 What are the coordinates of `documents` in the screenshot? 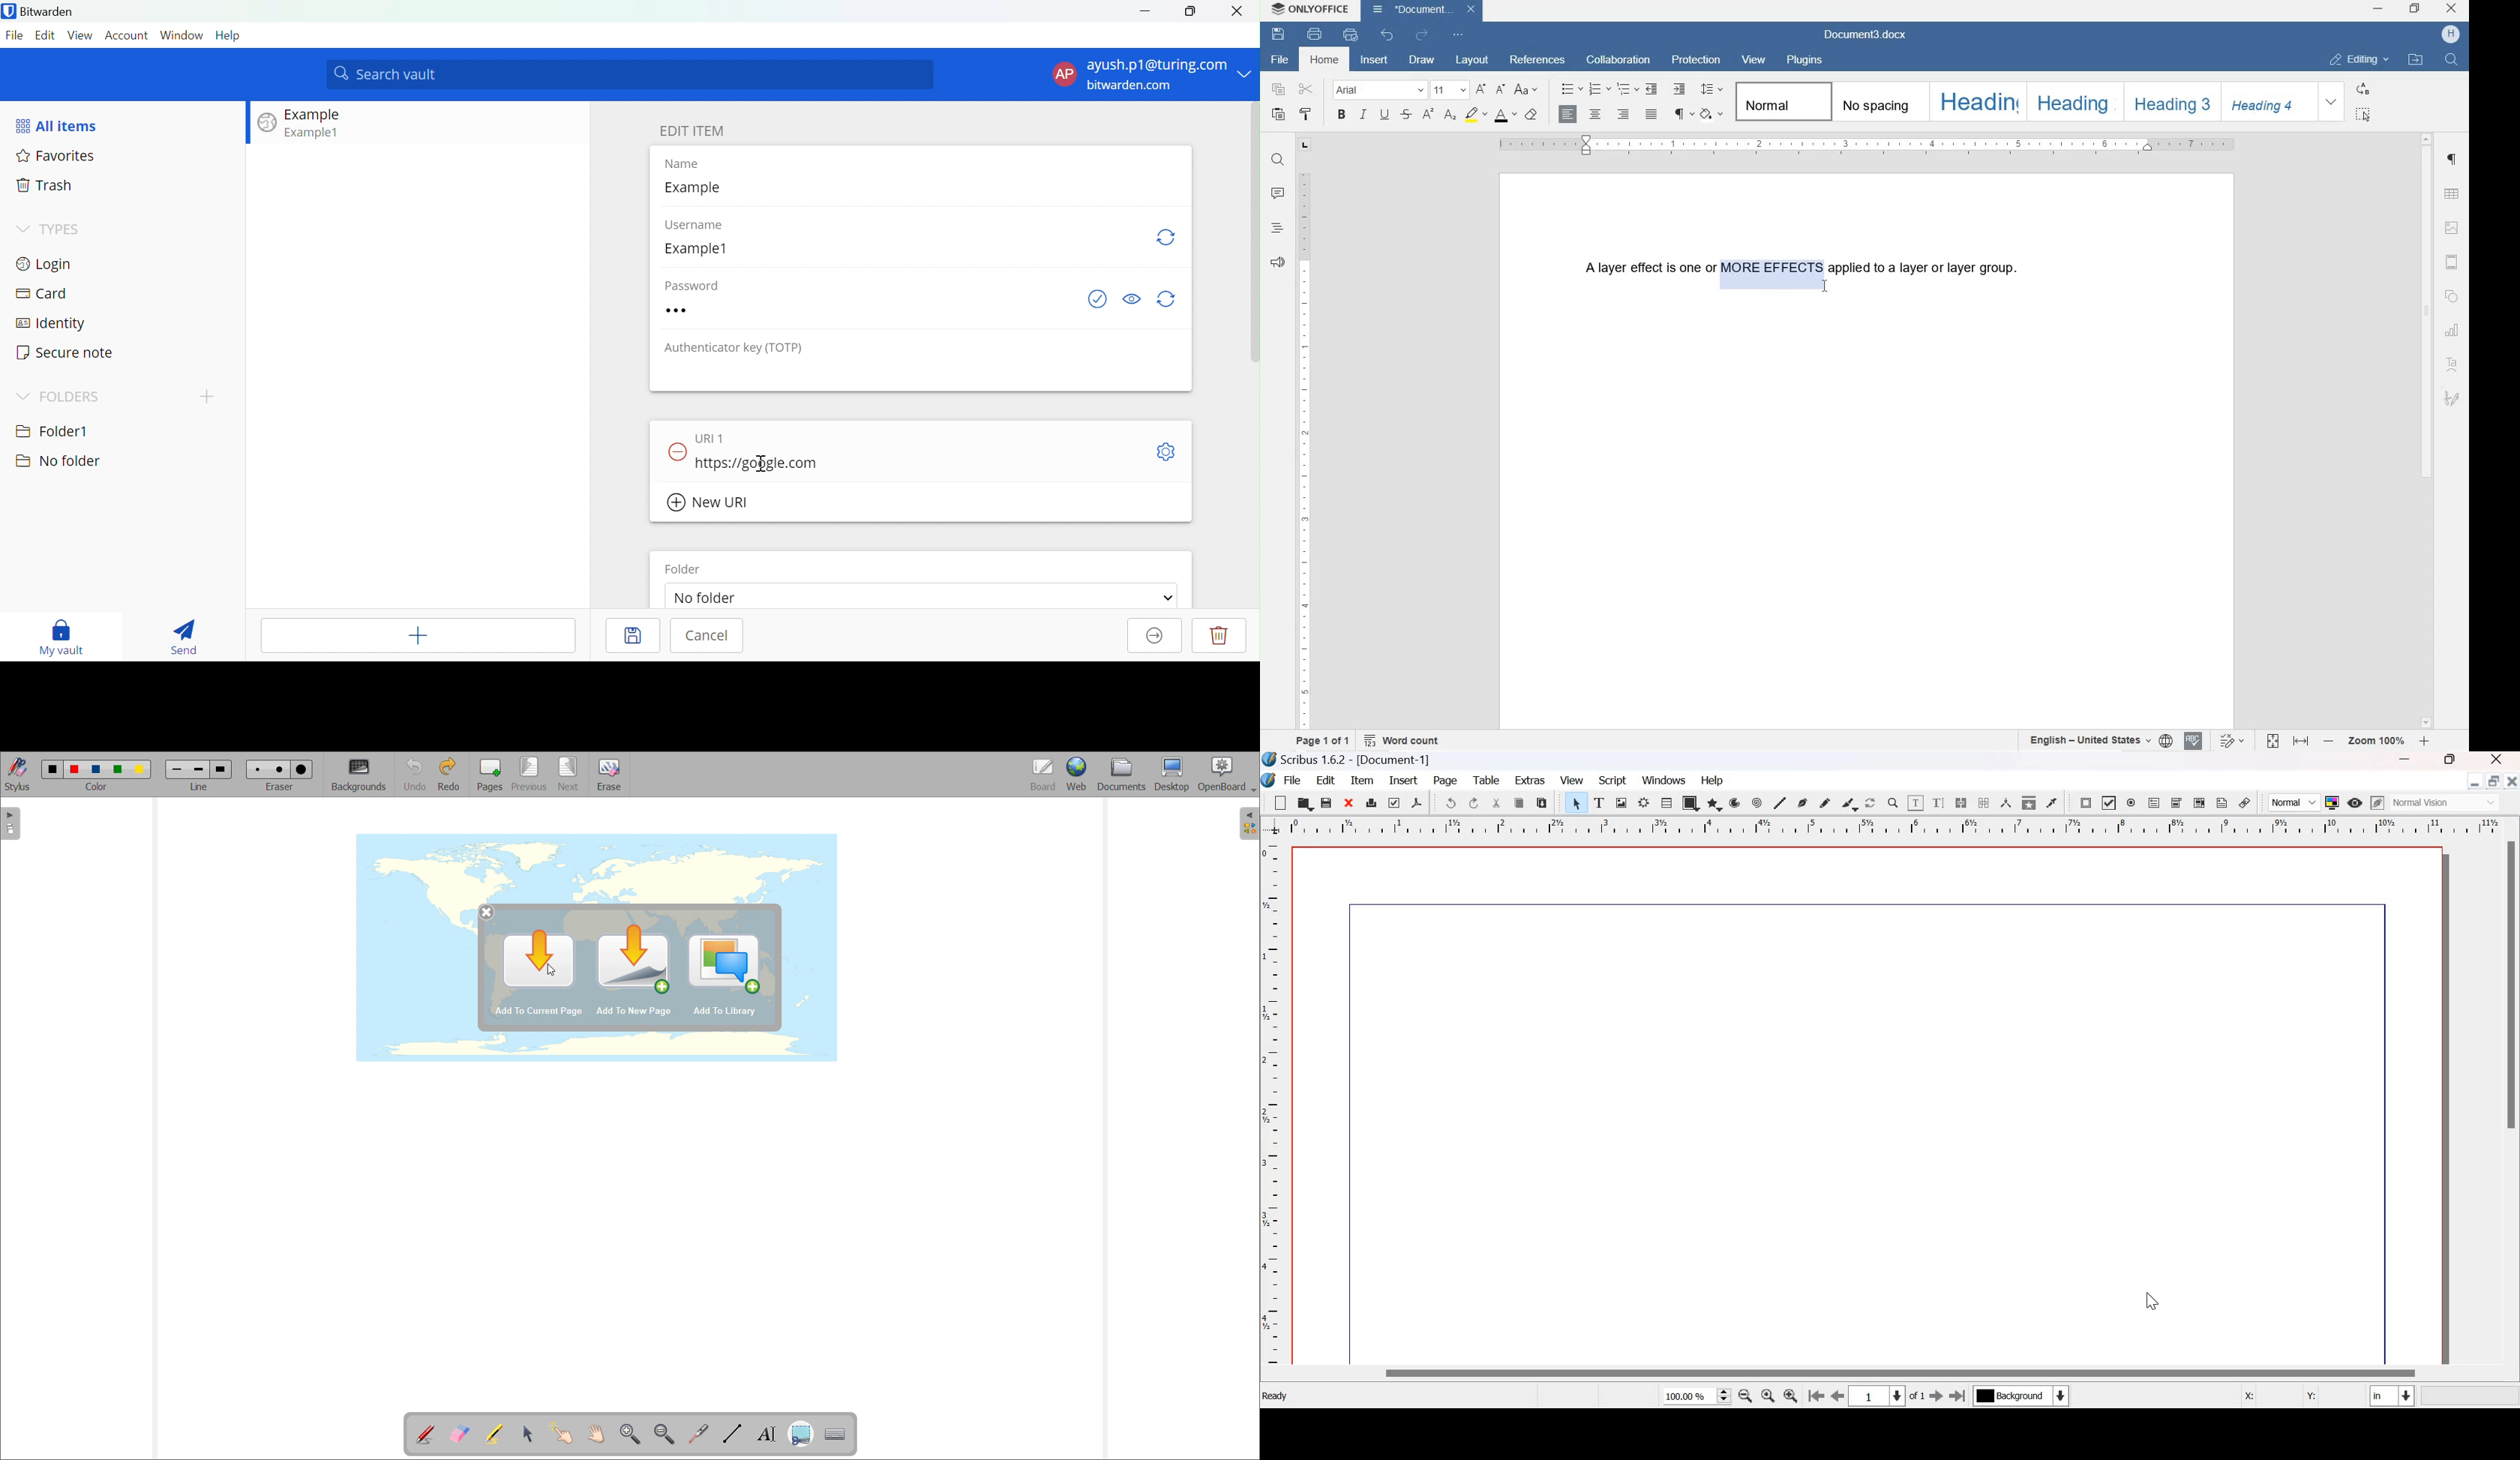 It's located at (1122, 774).